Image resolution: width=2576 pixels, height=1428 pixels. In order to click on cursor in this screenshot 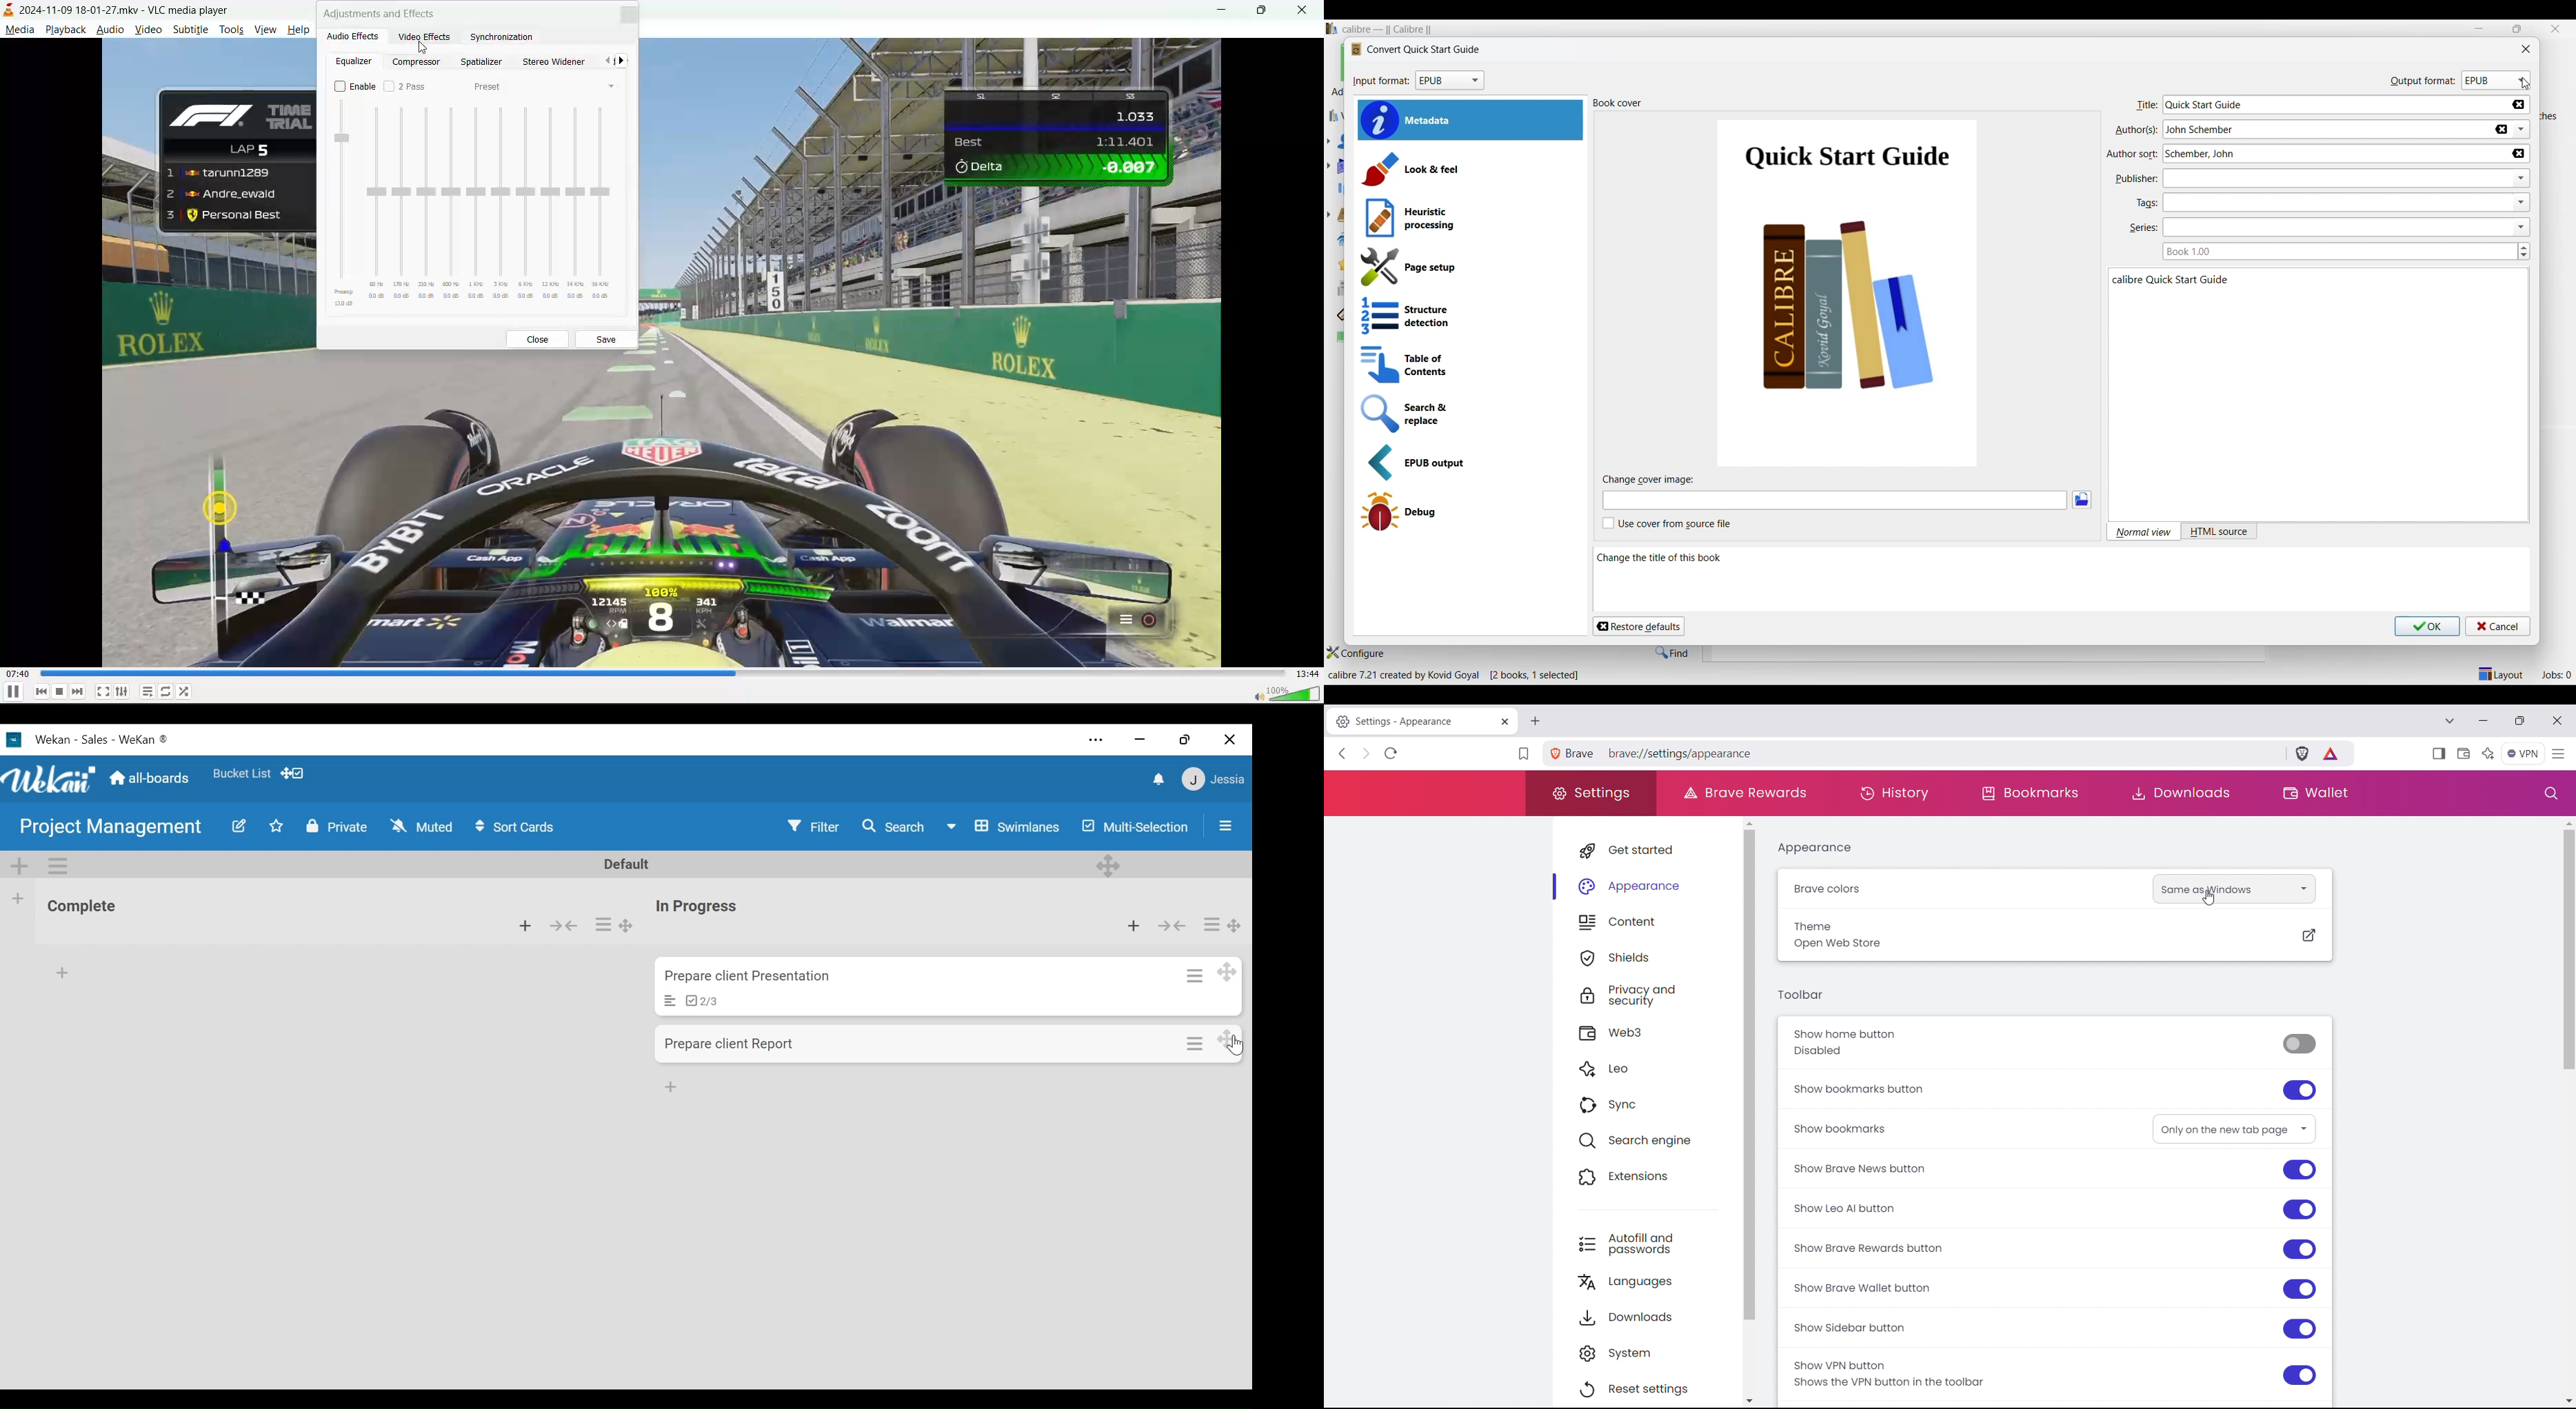, I will do `click(2528, 87)`.